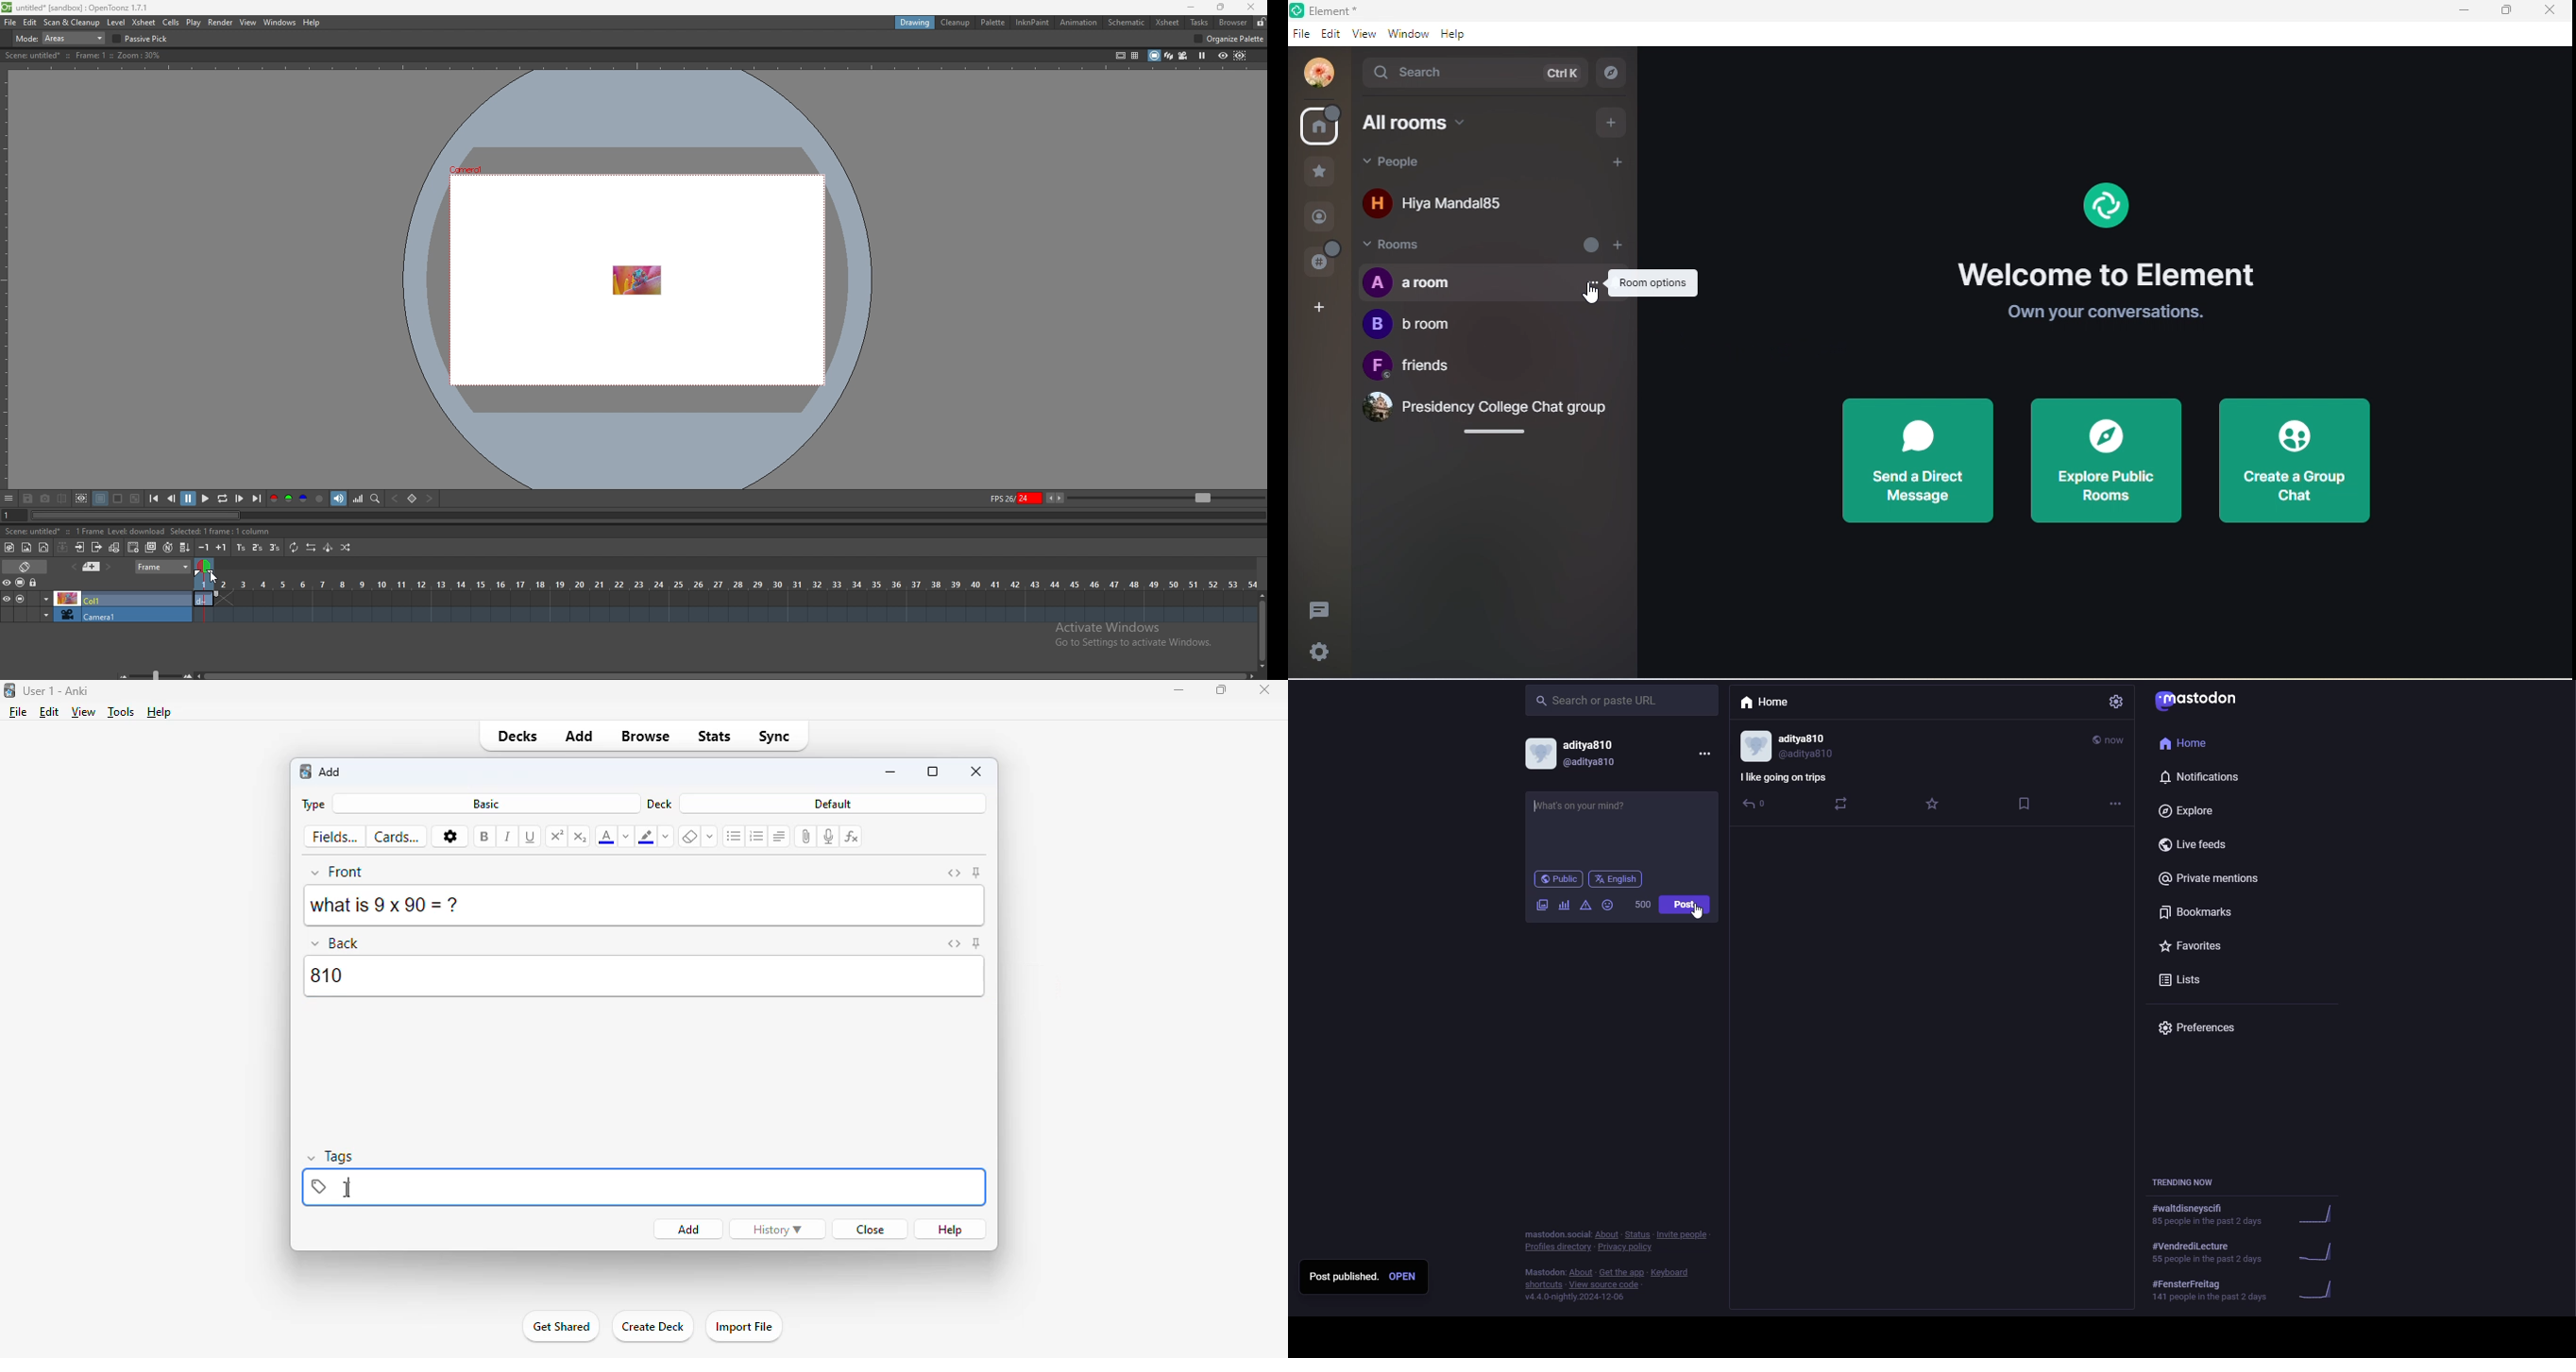  I want to click on reaction, so click(1840, 804).